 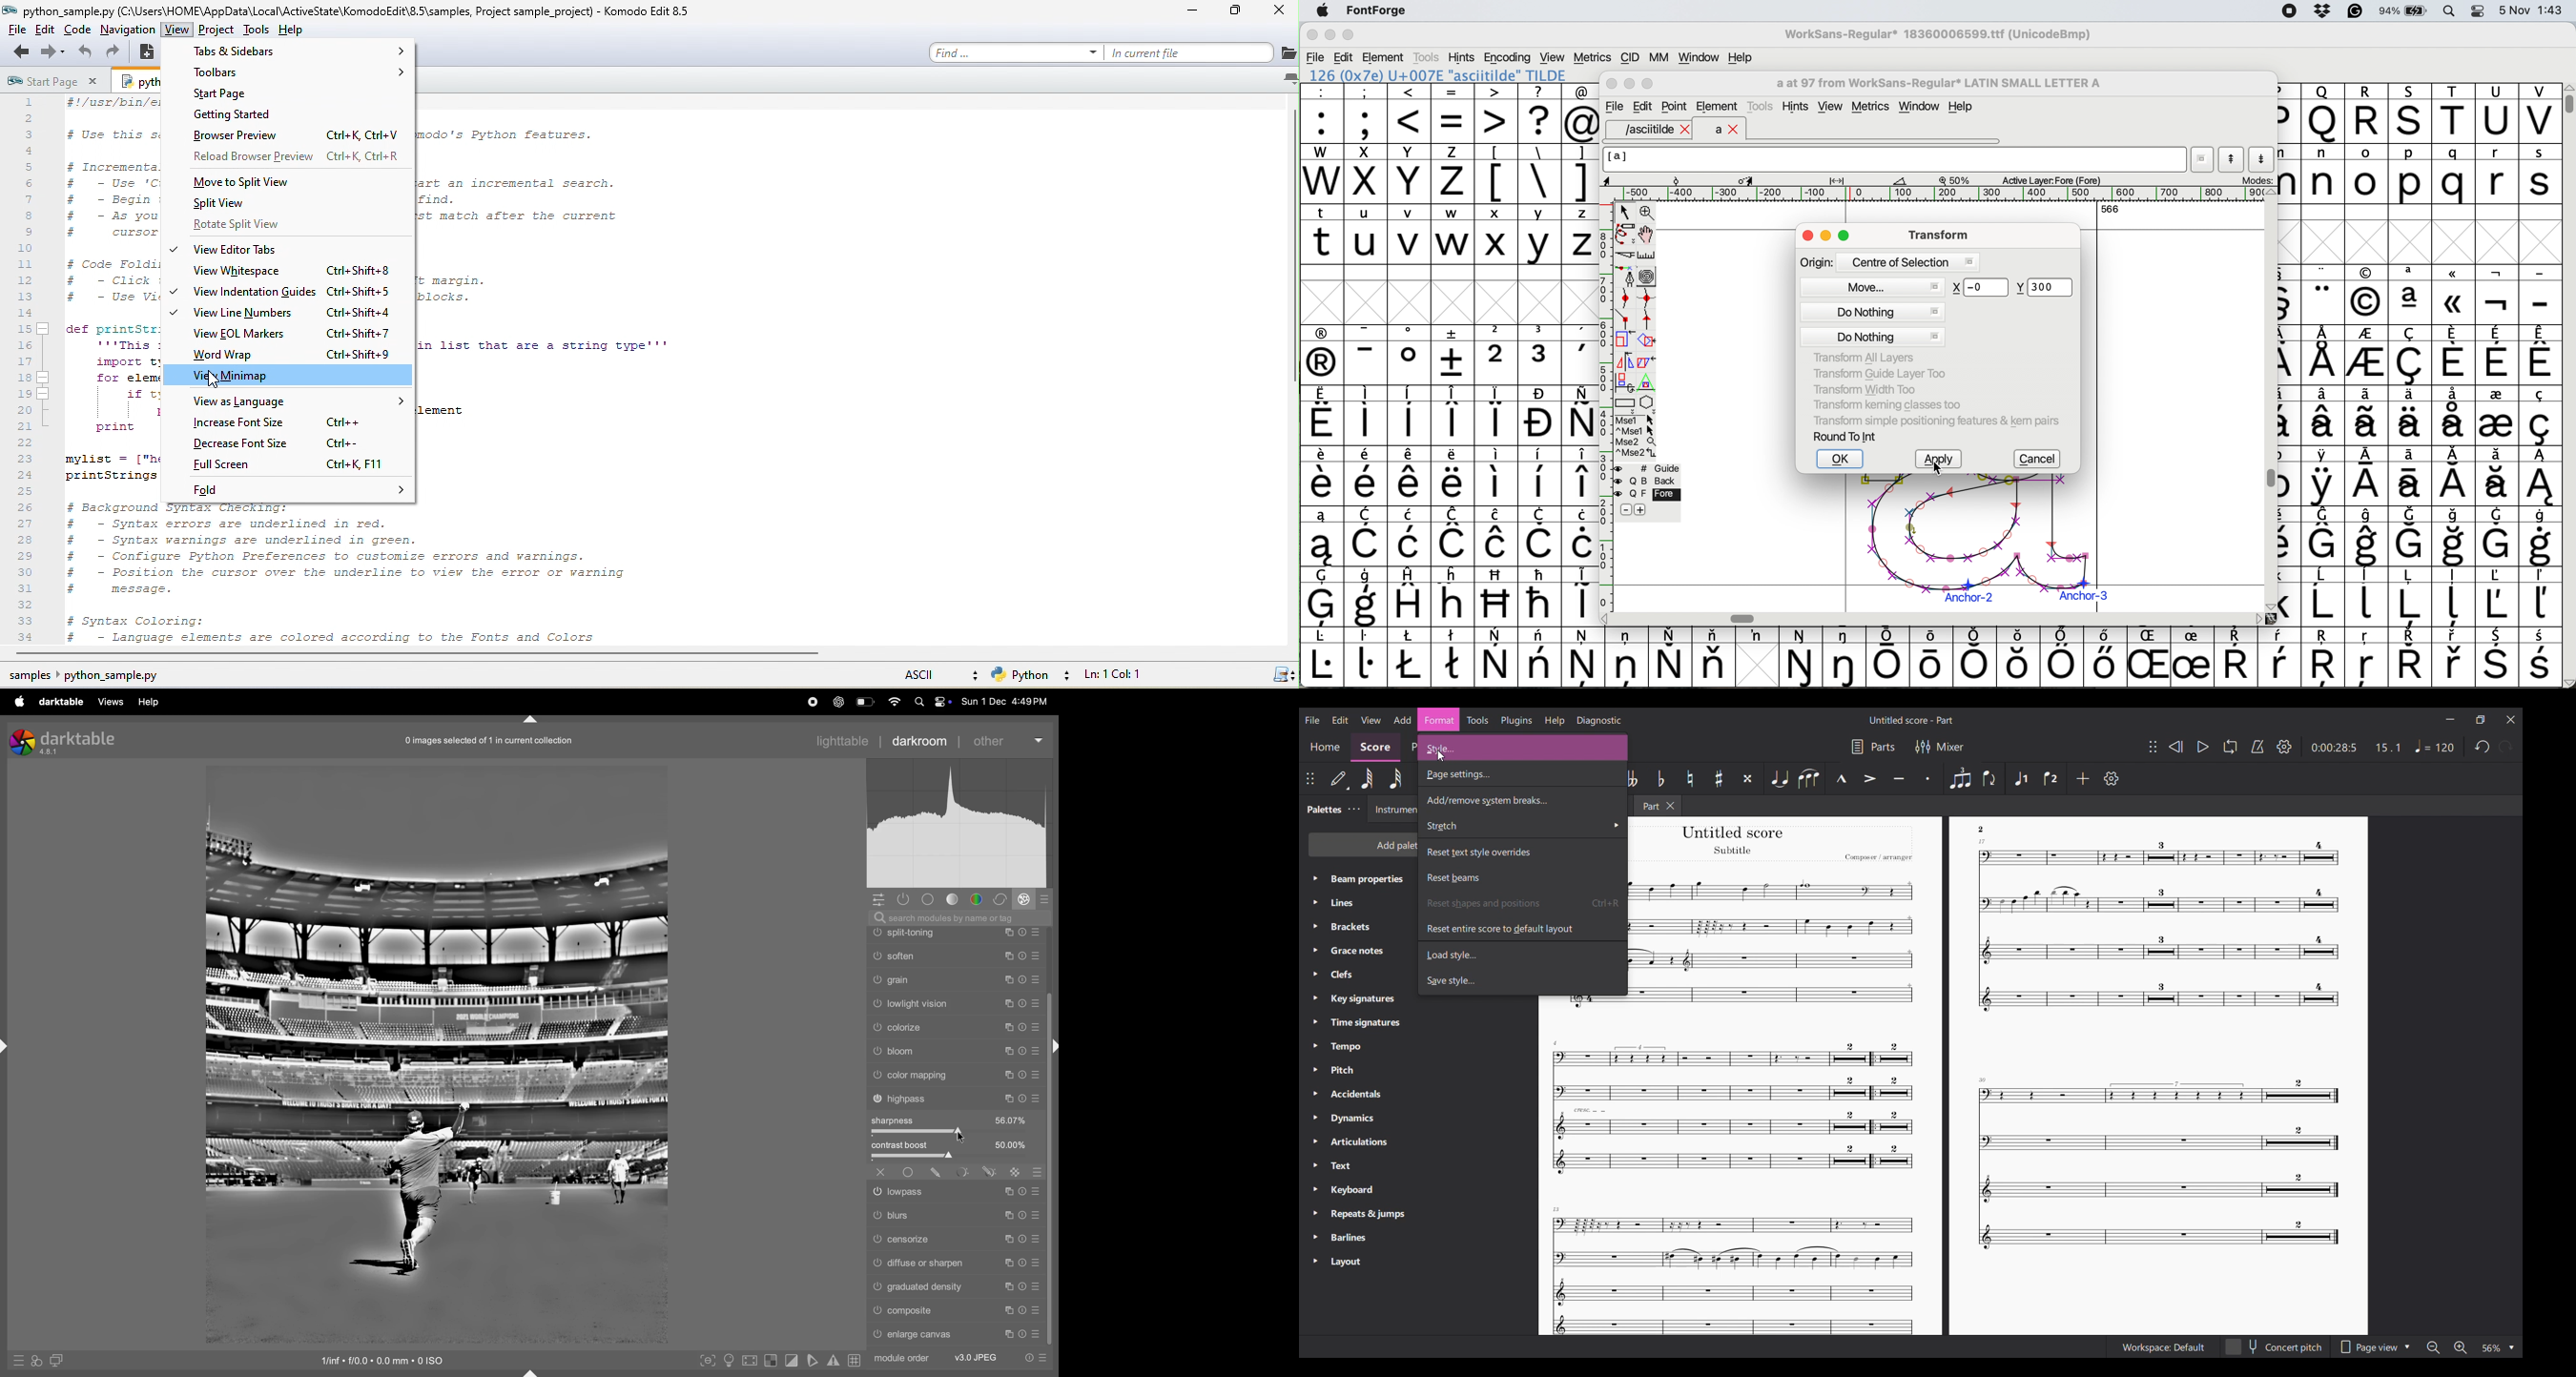 What do you see at coordinates (1440, 720) in the screenshot?
I see `format` at bounding box center [1440, 720].